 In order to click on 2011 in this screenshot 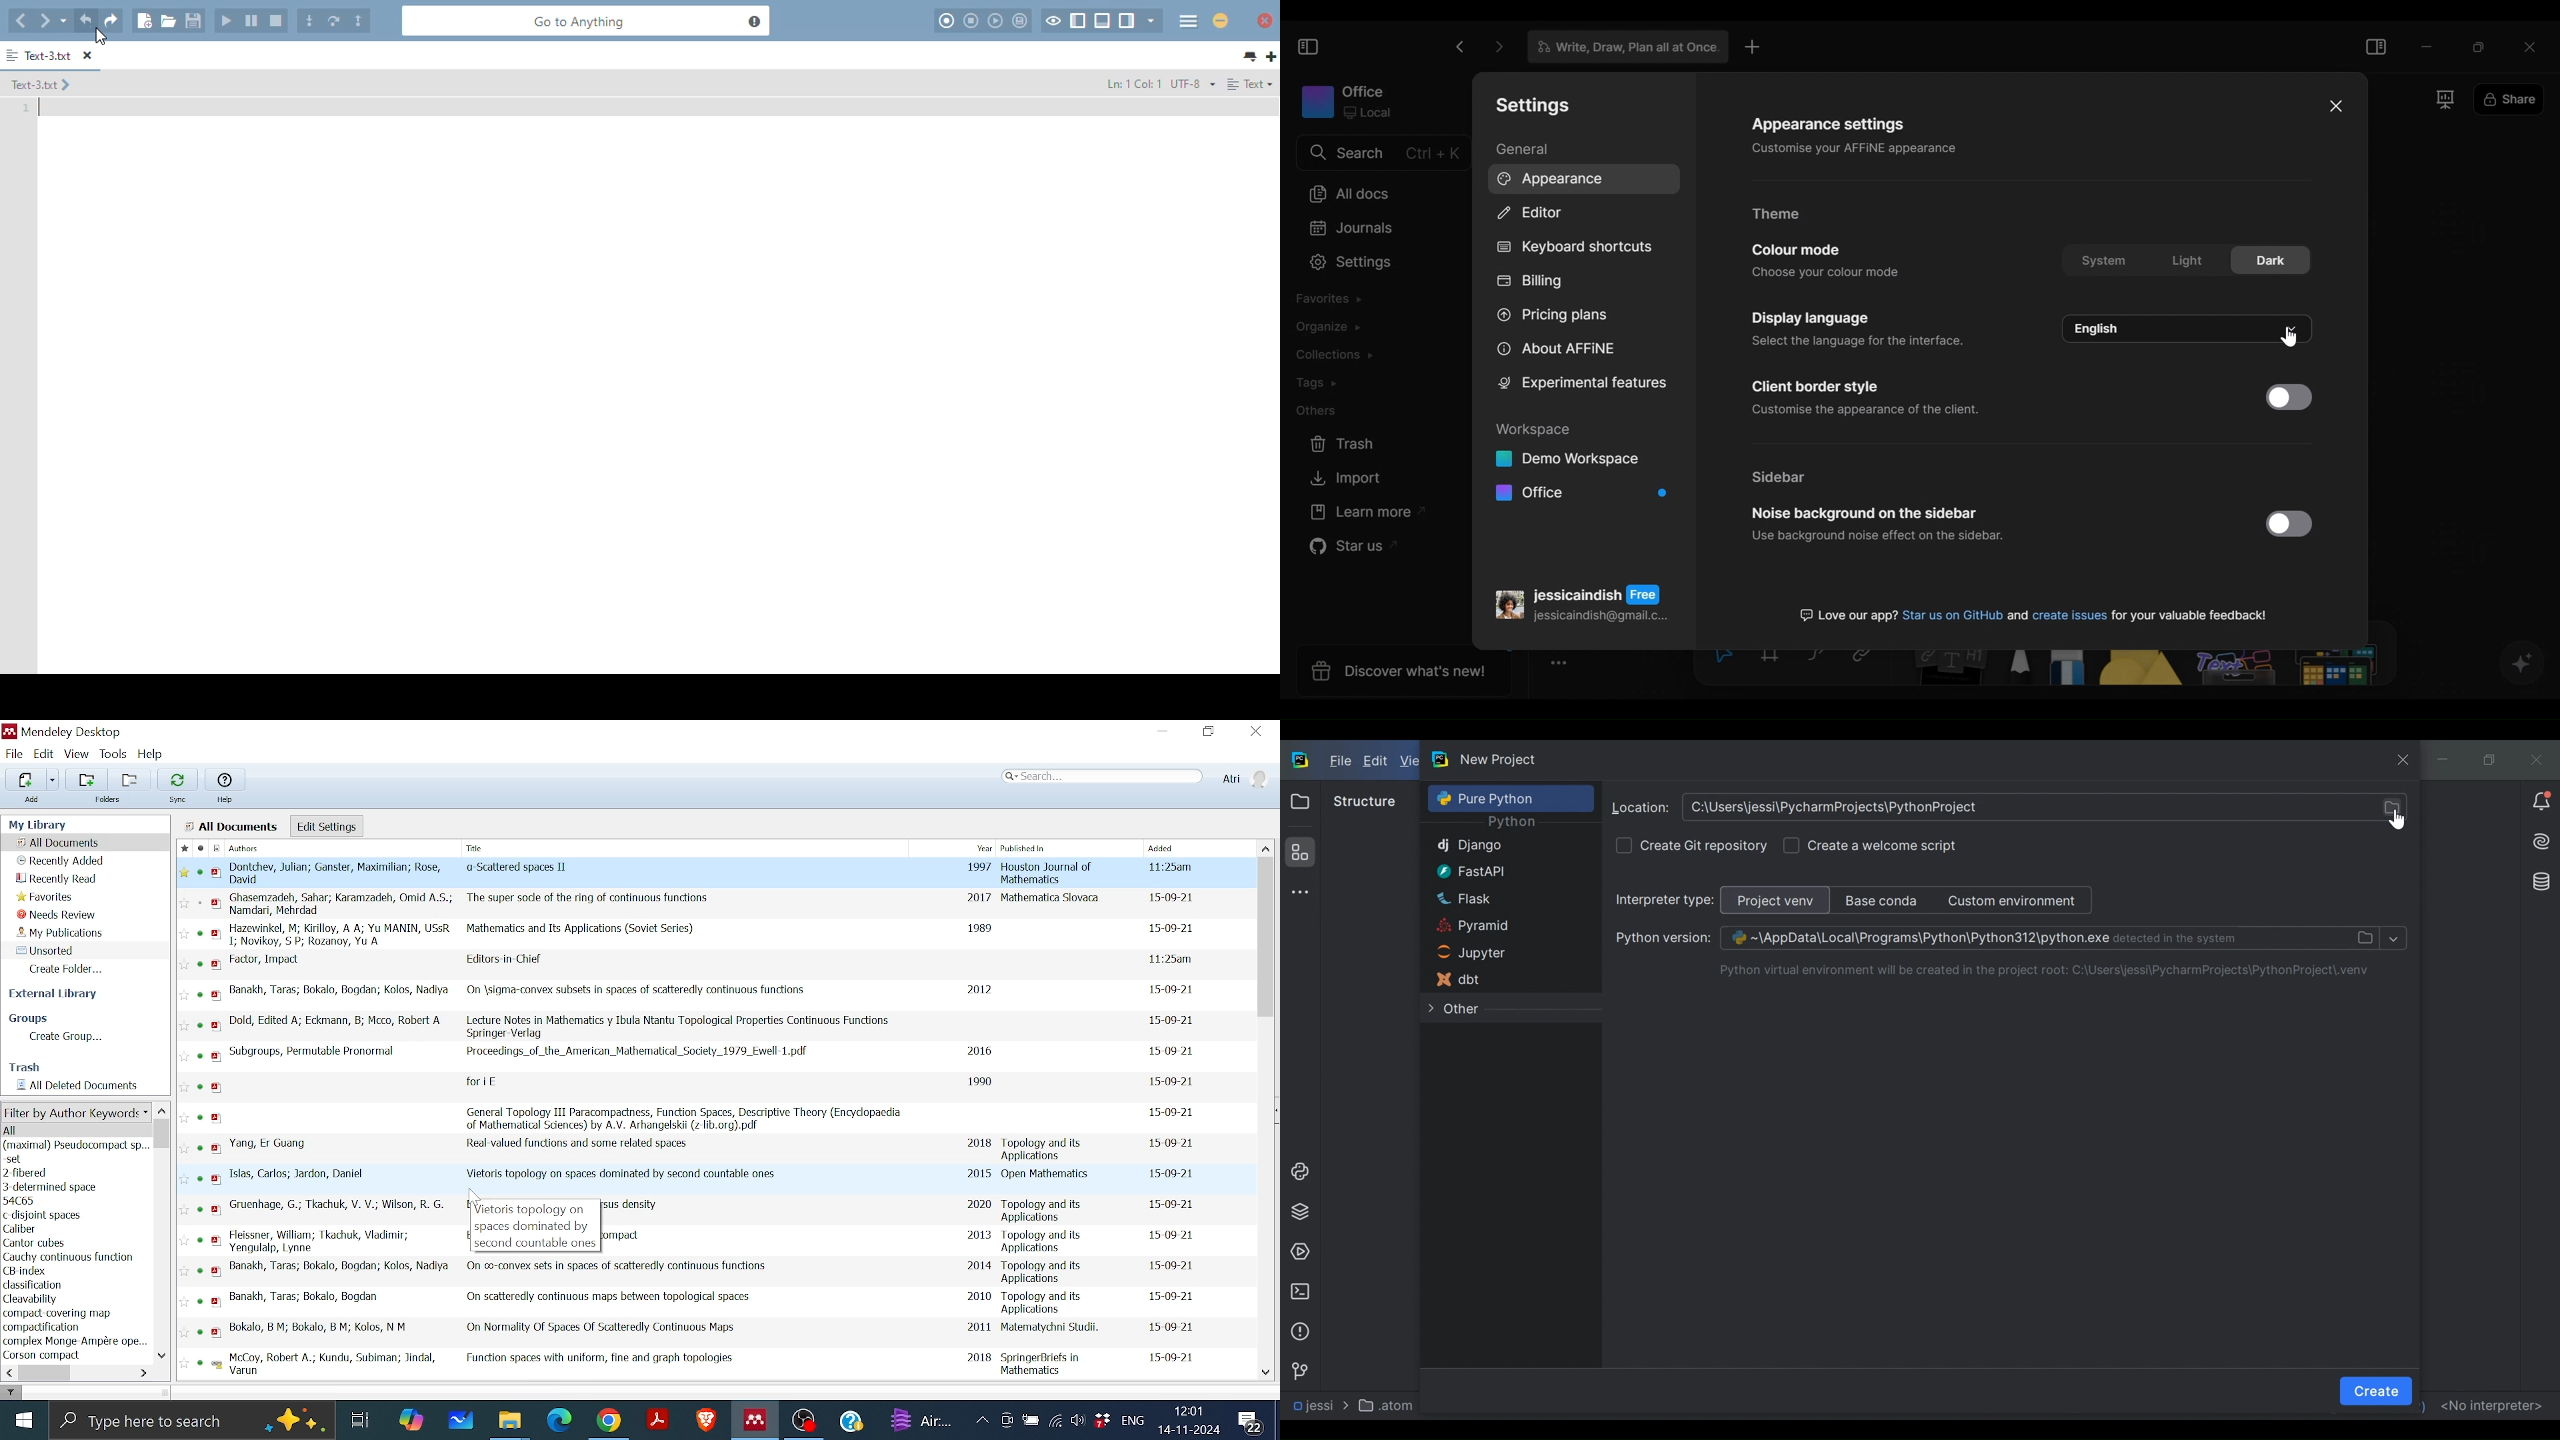, I will do `click(976, 1328)`.